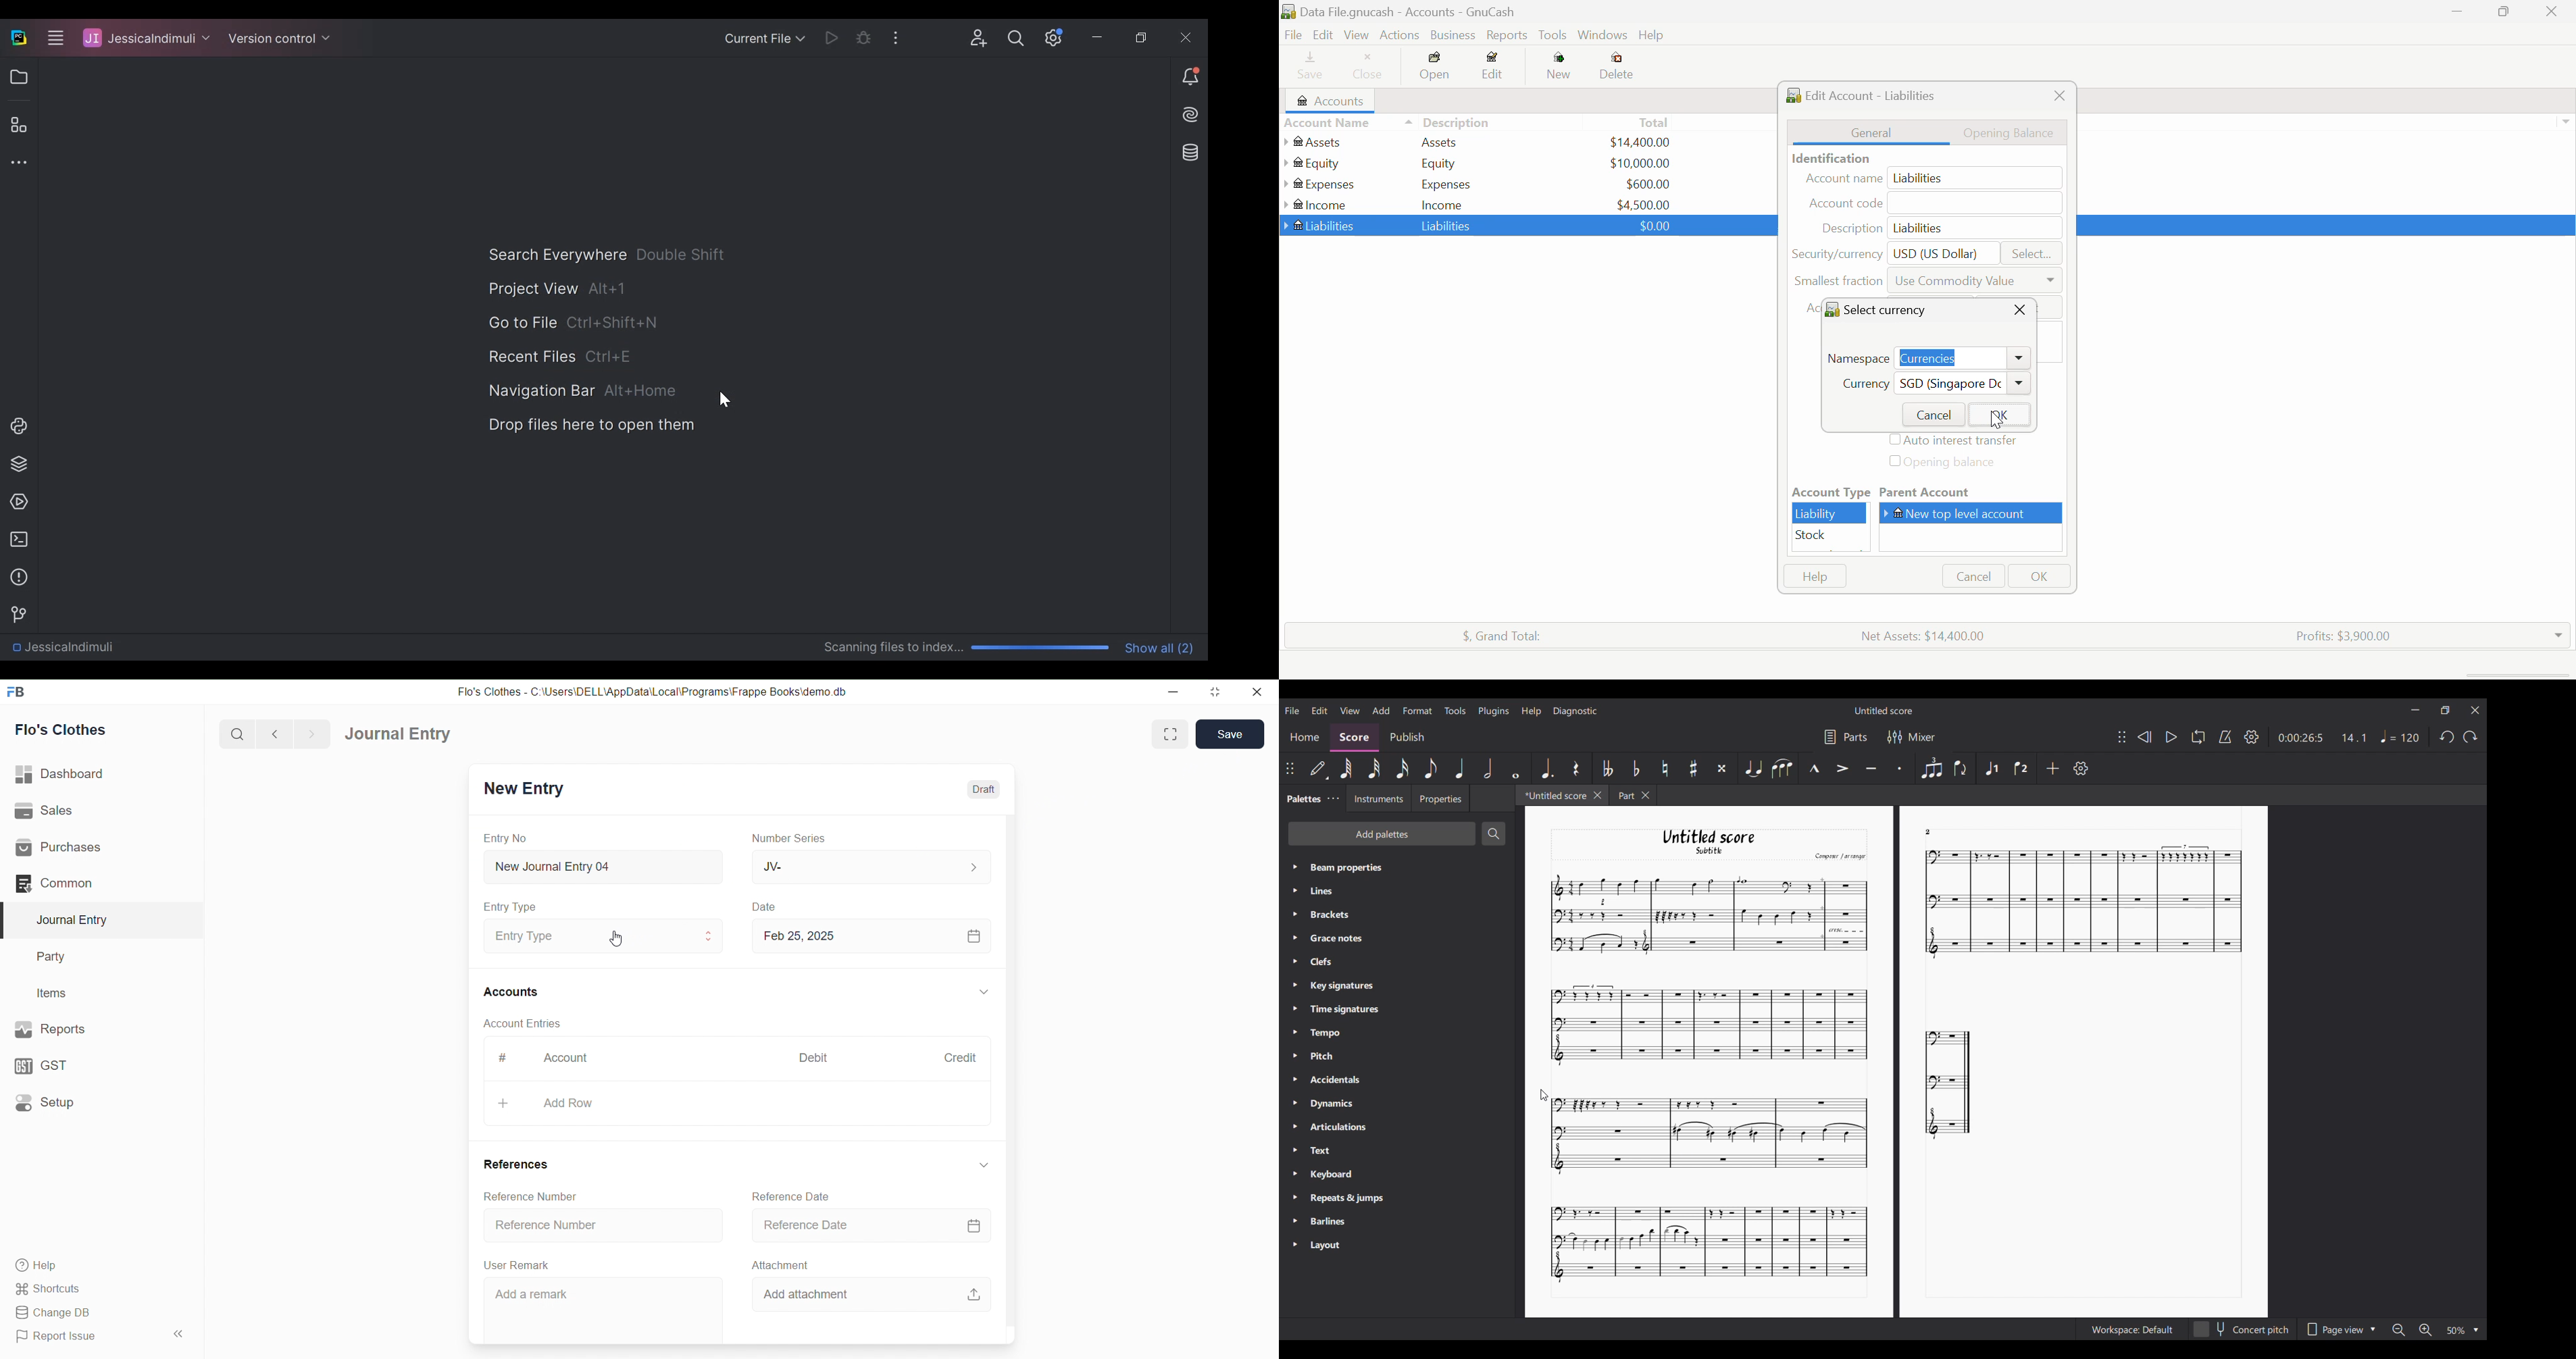  Describe the element at coordinates (1293, 710) in the screenshot. I see `File menu` at that location.